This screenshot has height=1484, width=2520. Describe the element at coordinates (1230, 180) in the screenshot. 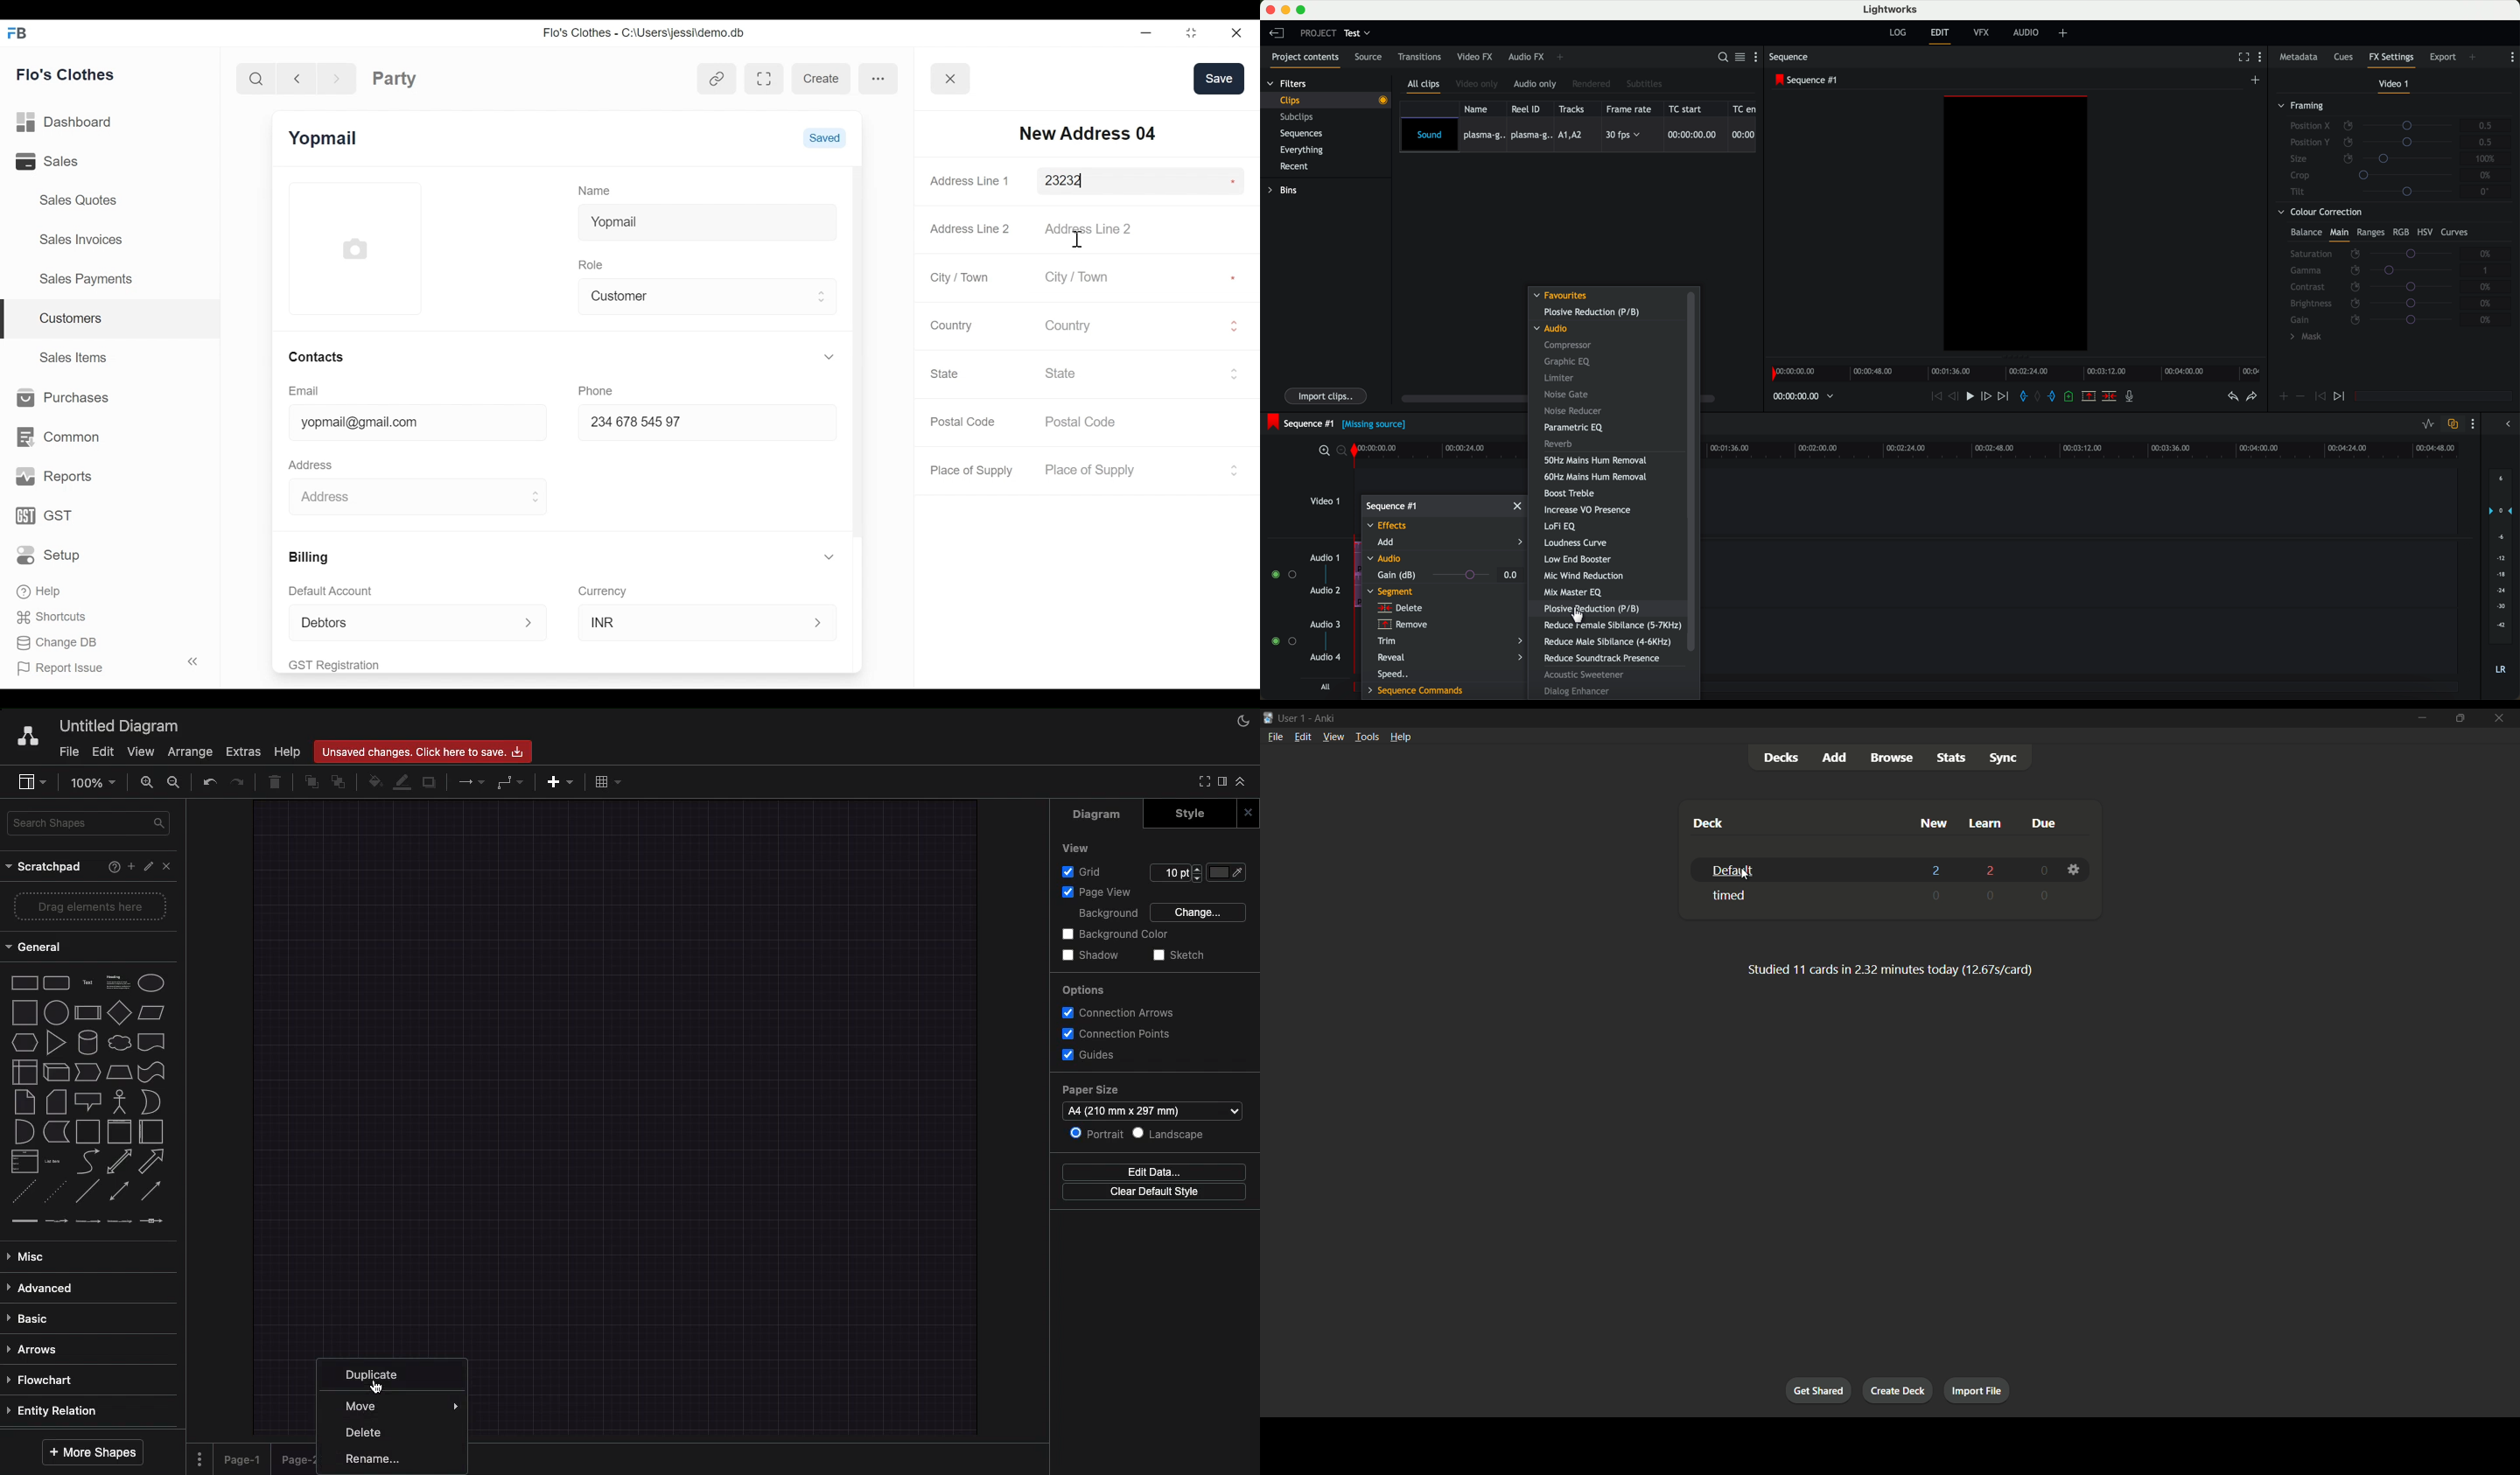

I see `Asterisk` at that location.